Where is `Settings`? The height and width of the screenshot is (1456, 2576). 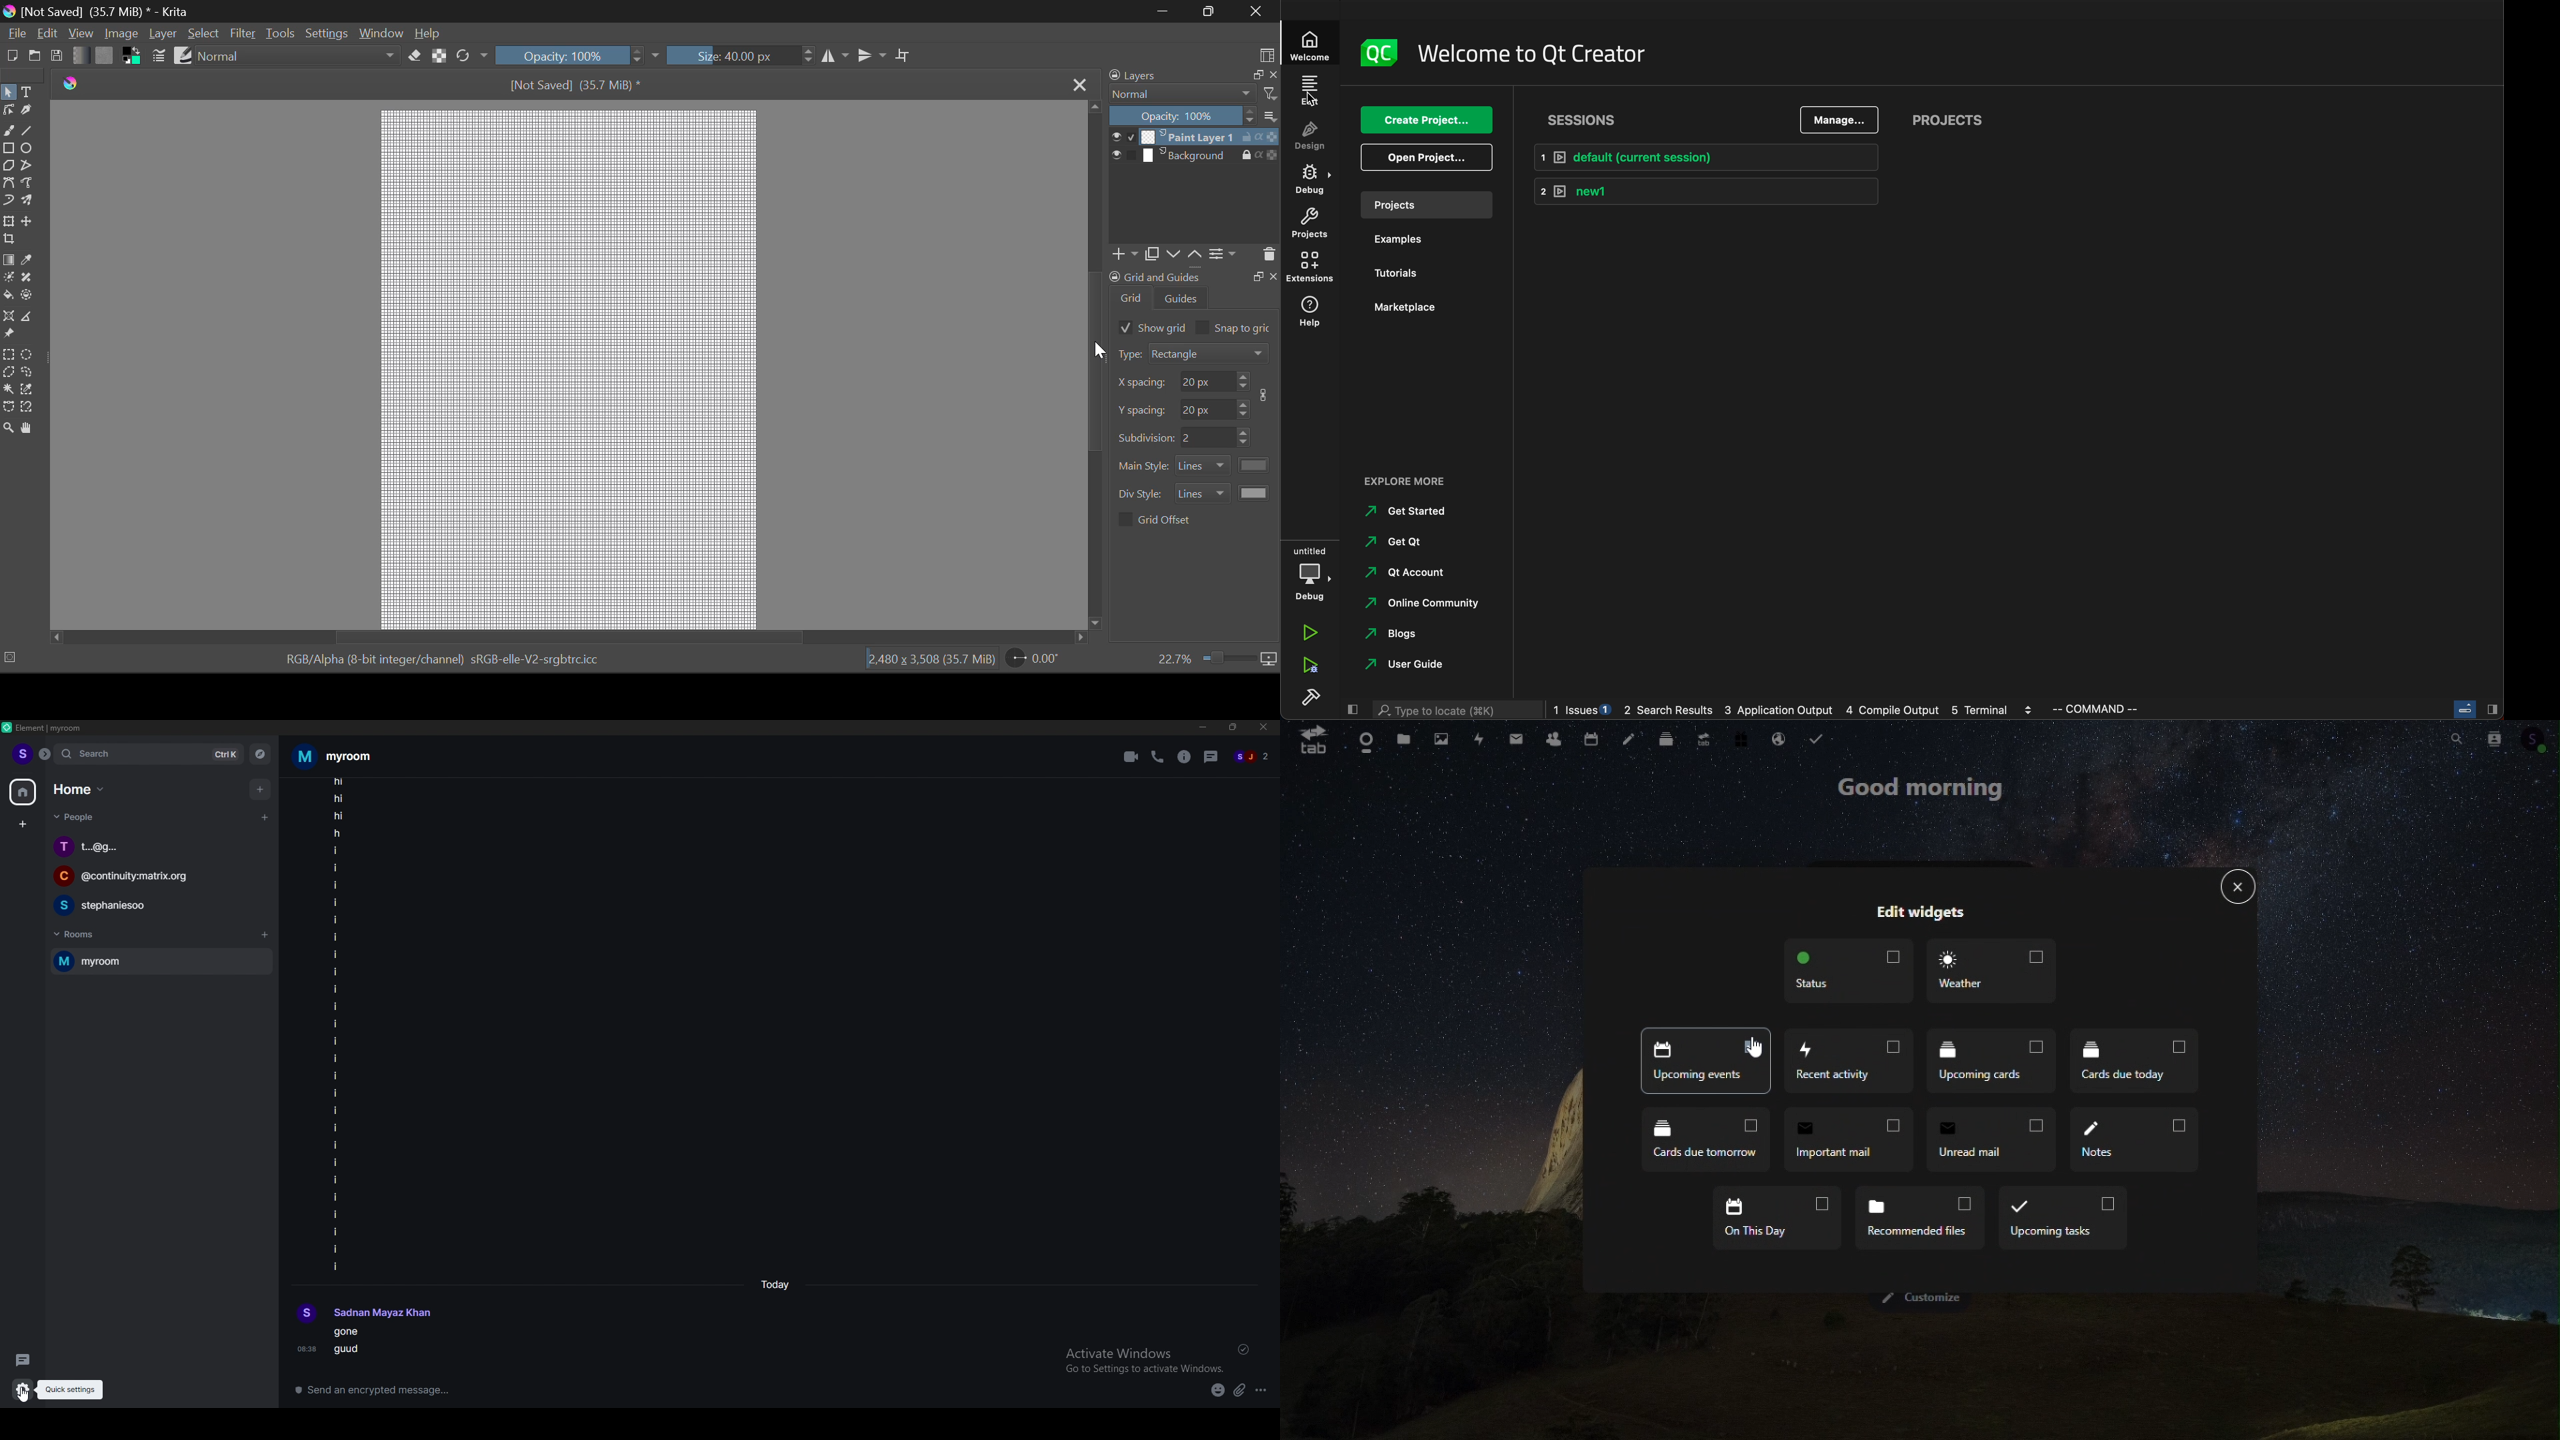
Settings is located at coordinates (327, 34).